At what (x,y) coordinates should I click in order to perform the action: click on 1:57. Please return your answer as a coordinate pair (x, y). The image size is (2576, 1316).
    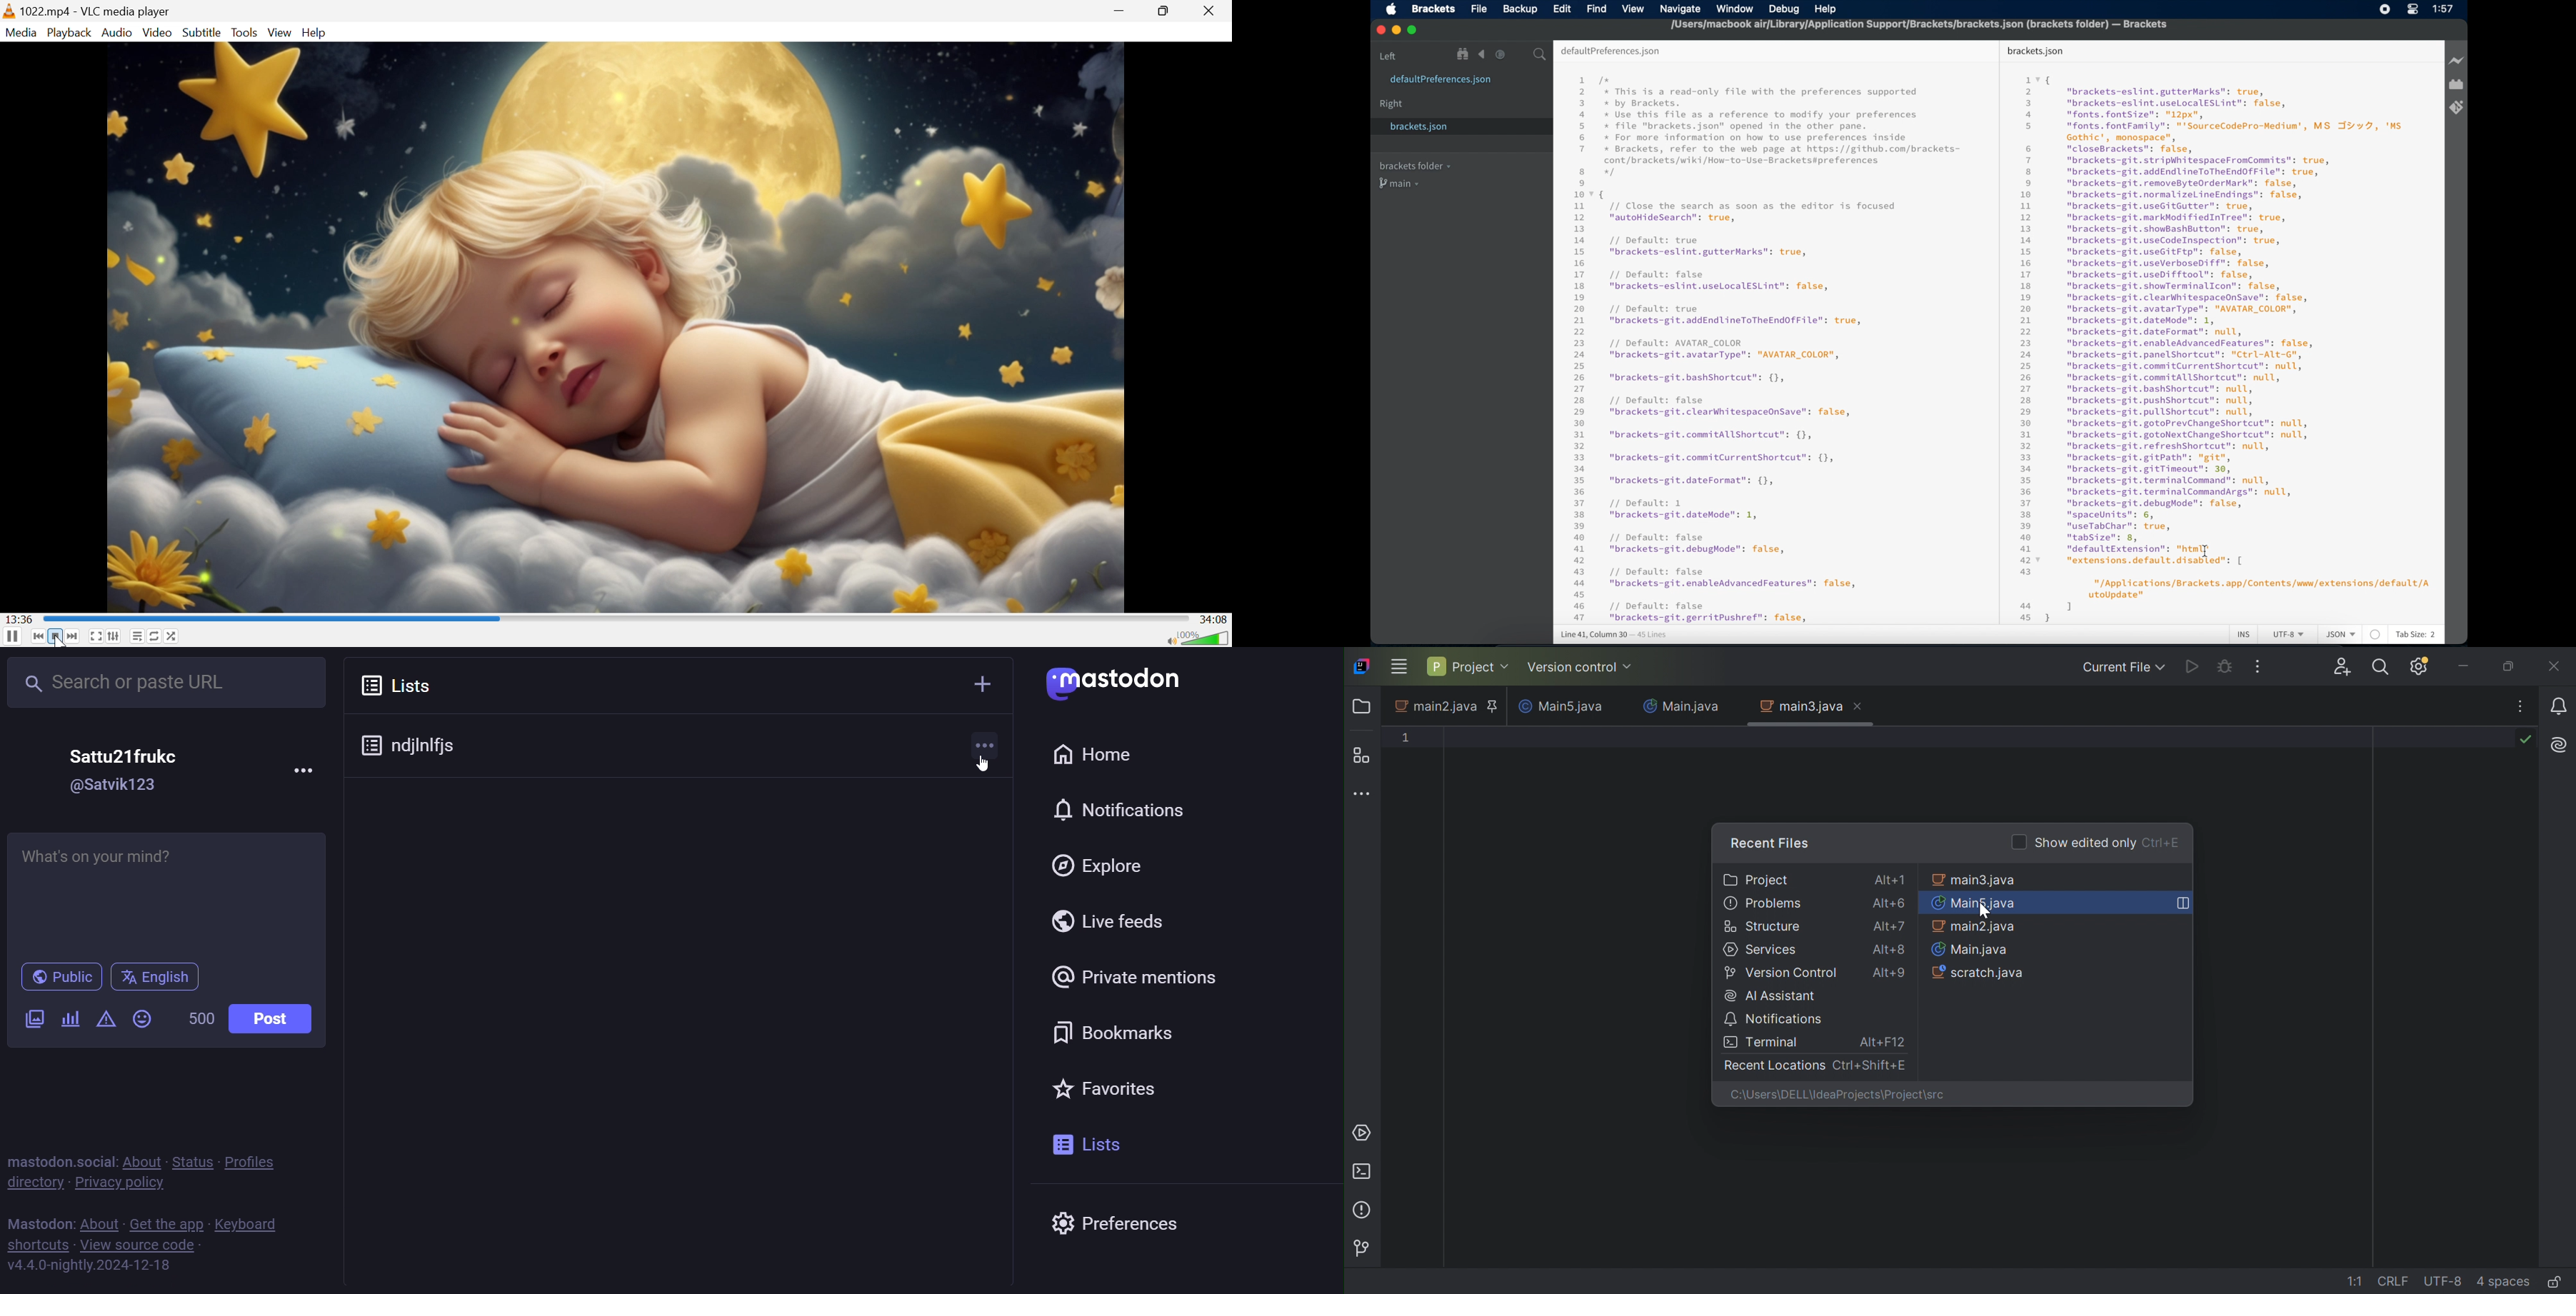
    Looking at the image, I should click on (2444, 9).